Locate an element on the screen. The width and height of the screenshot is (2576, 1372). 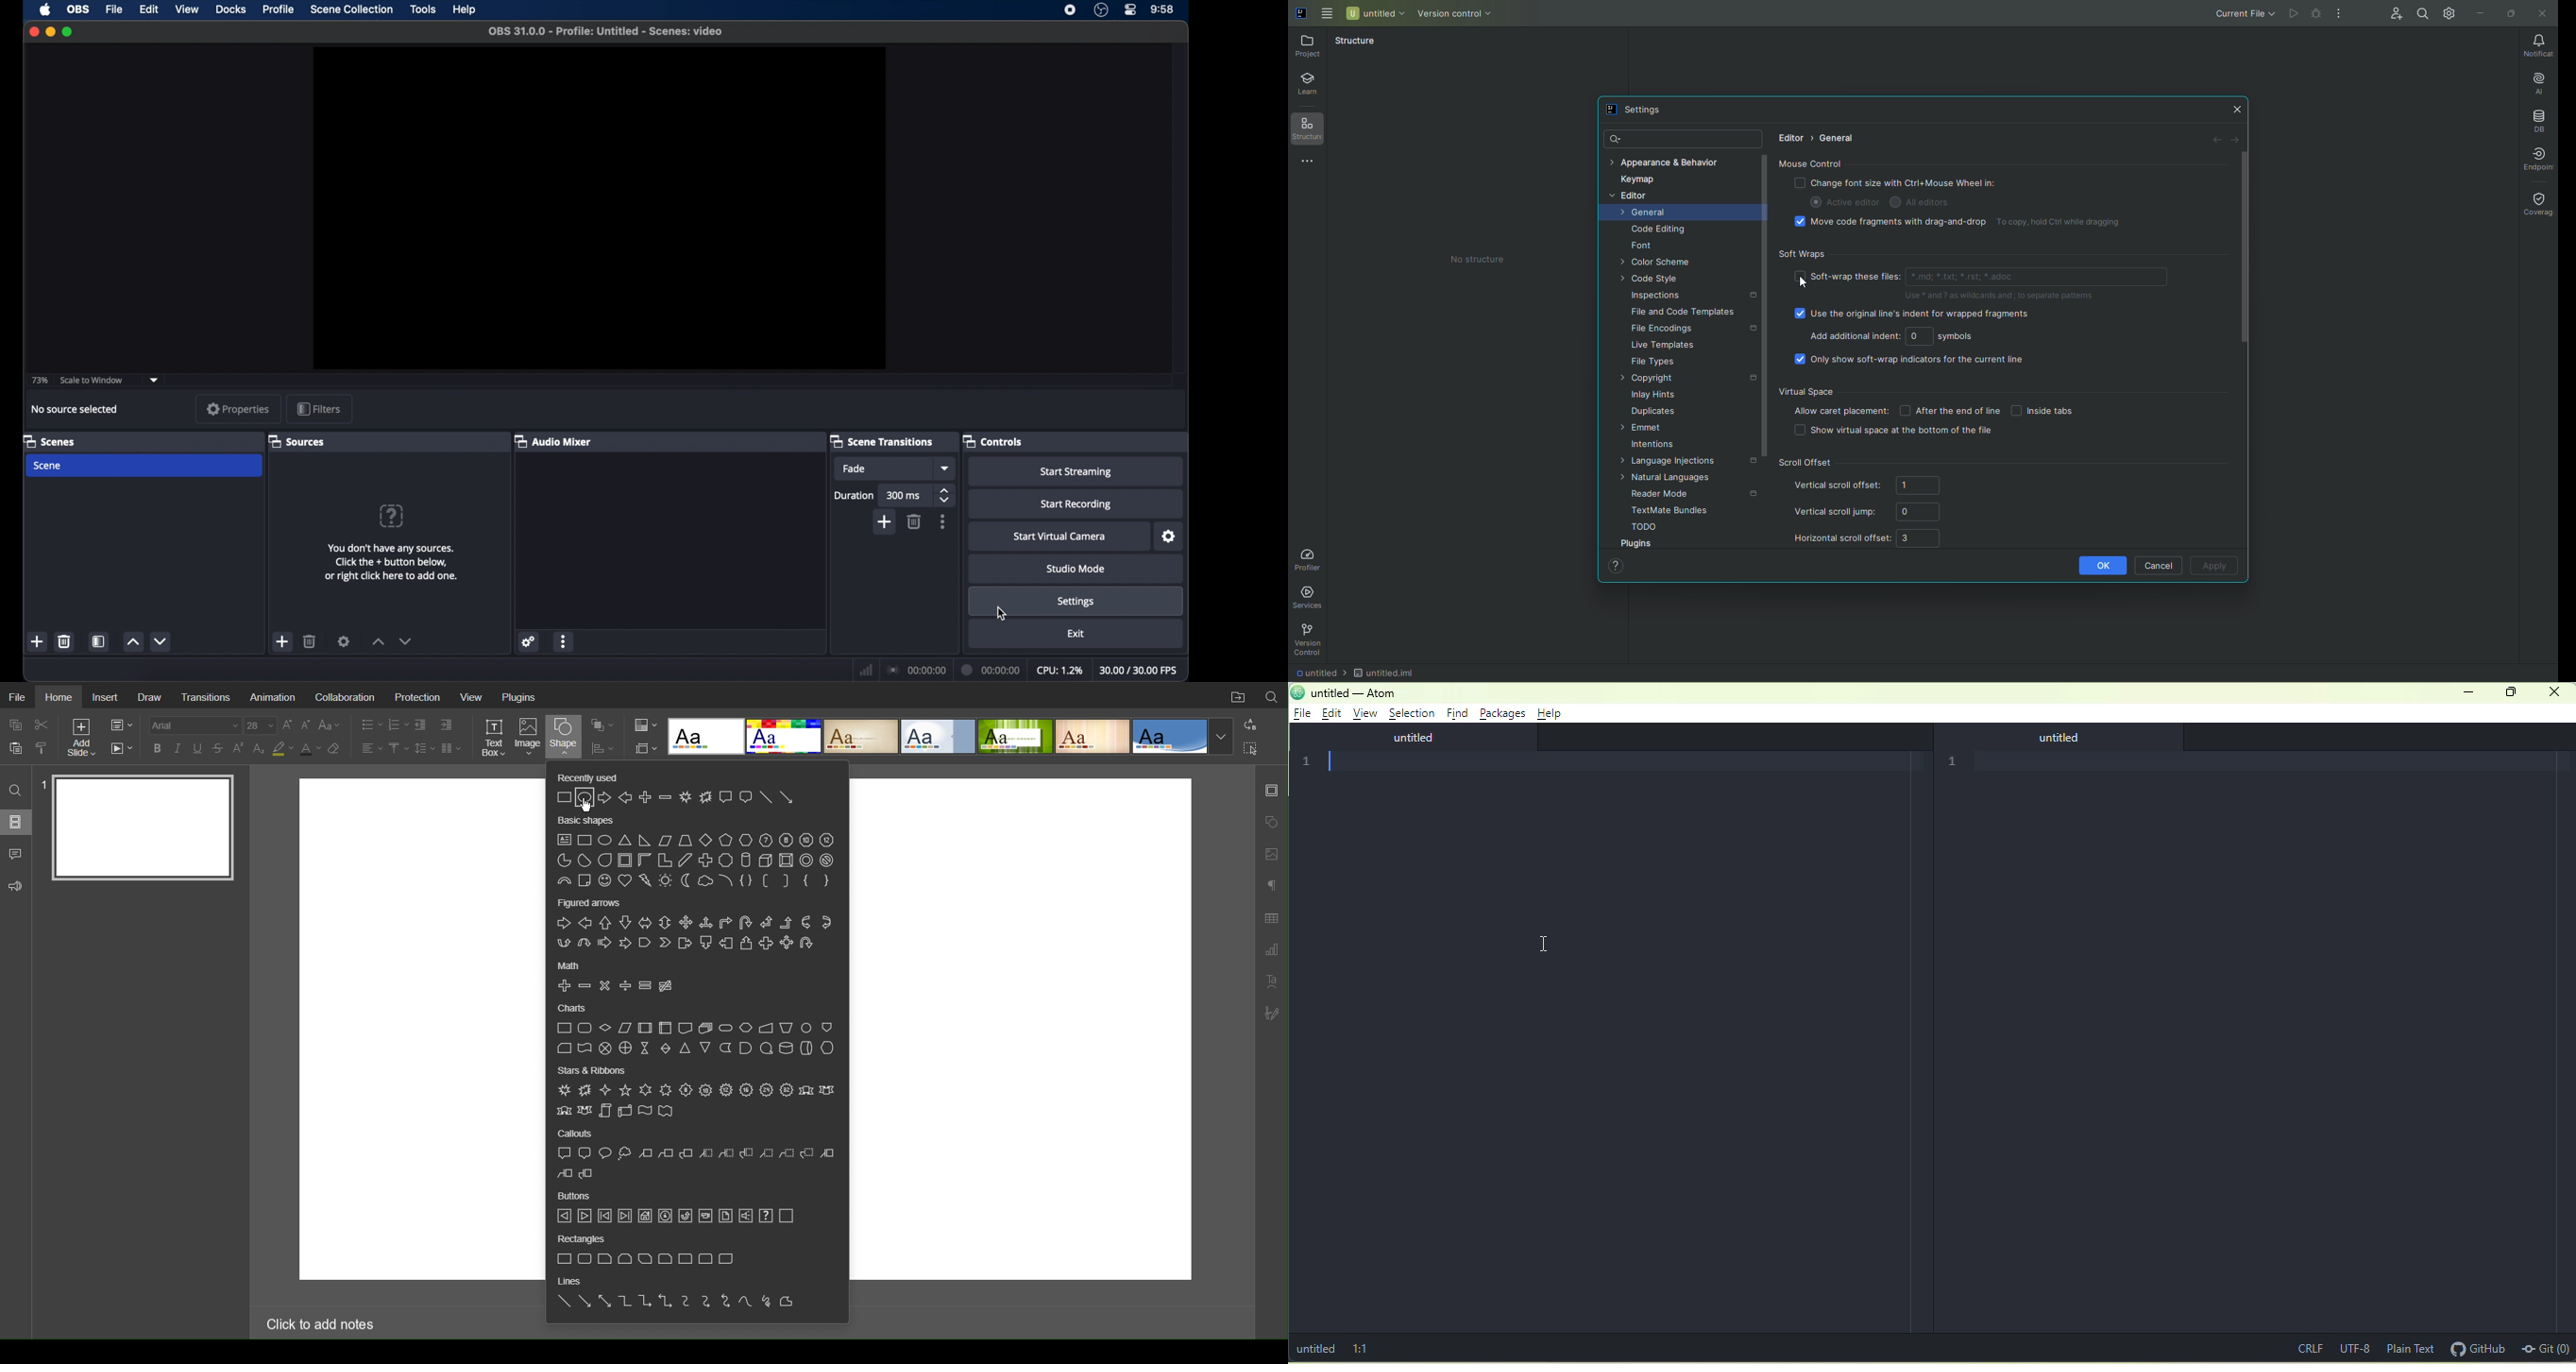
minimize is located at coordinates (51, 32).